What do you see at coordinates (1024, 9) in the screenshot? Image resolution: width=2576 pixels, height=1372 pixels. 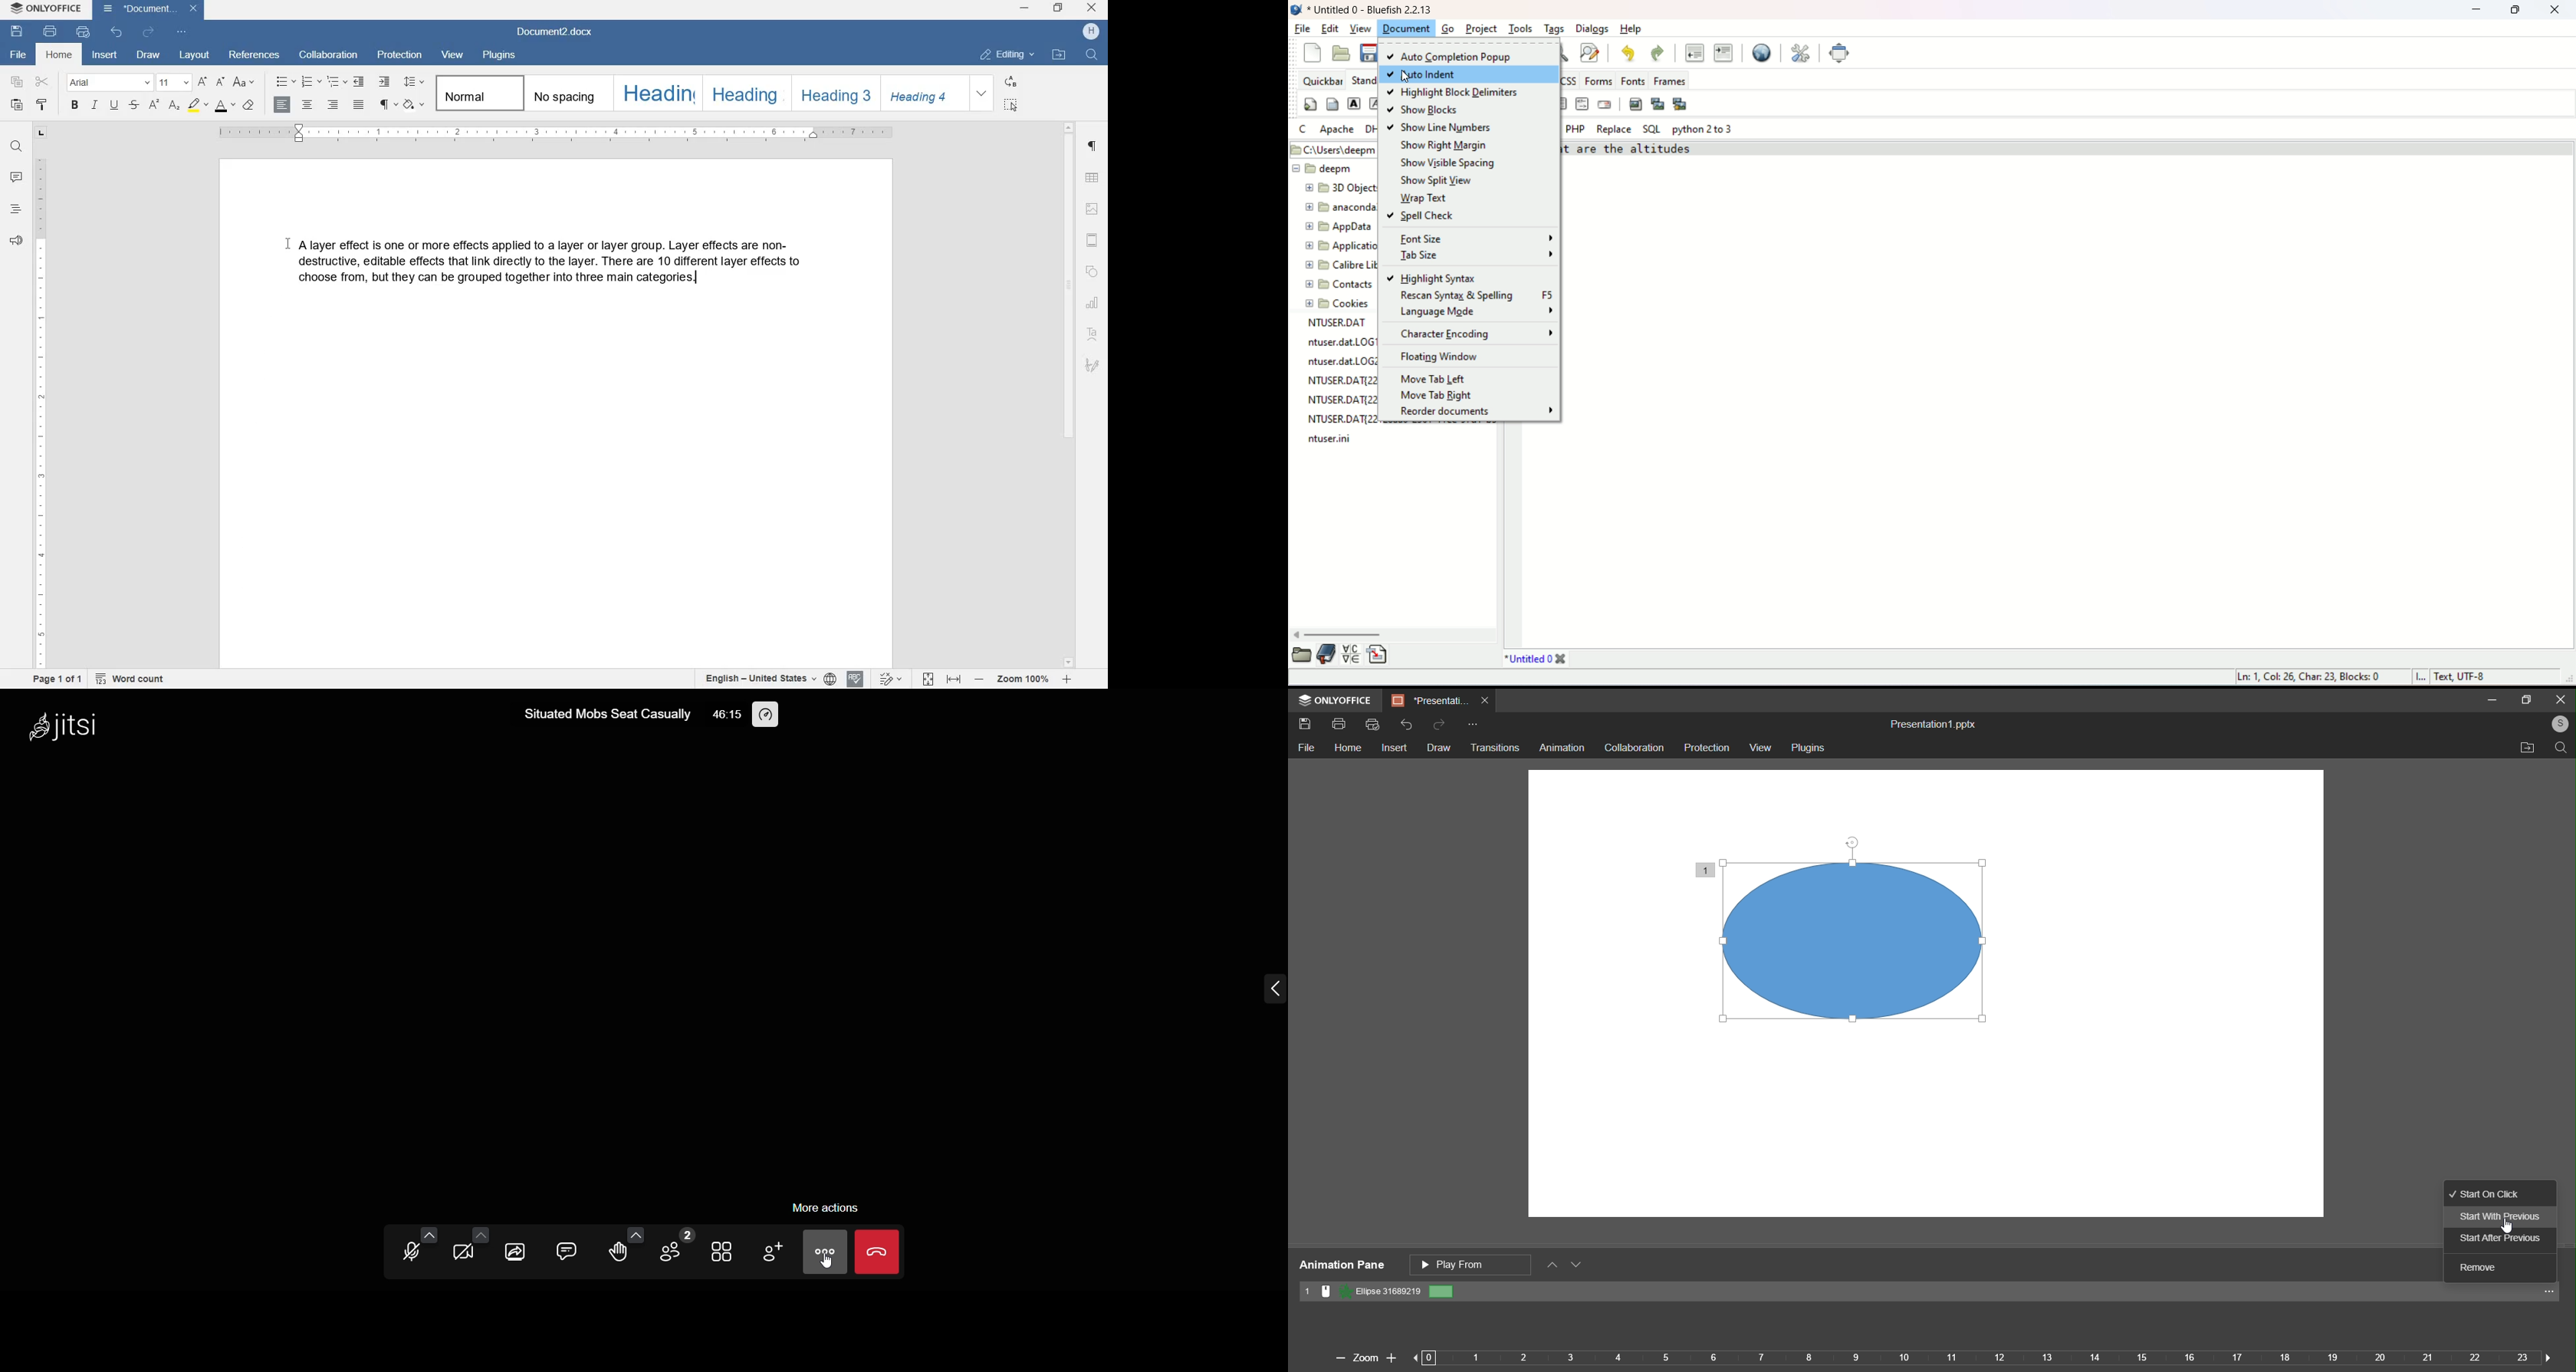 I see `minimize` at bounding box center [1024, 9].